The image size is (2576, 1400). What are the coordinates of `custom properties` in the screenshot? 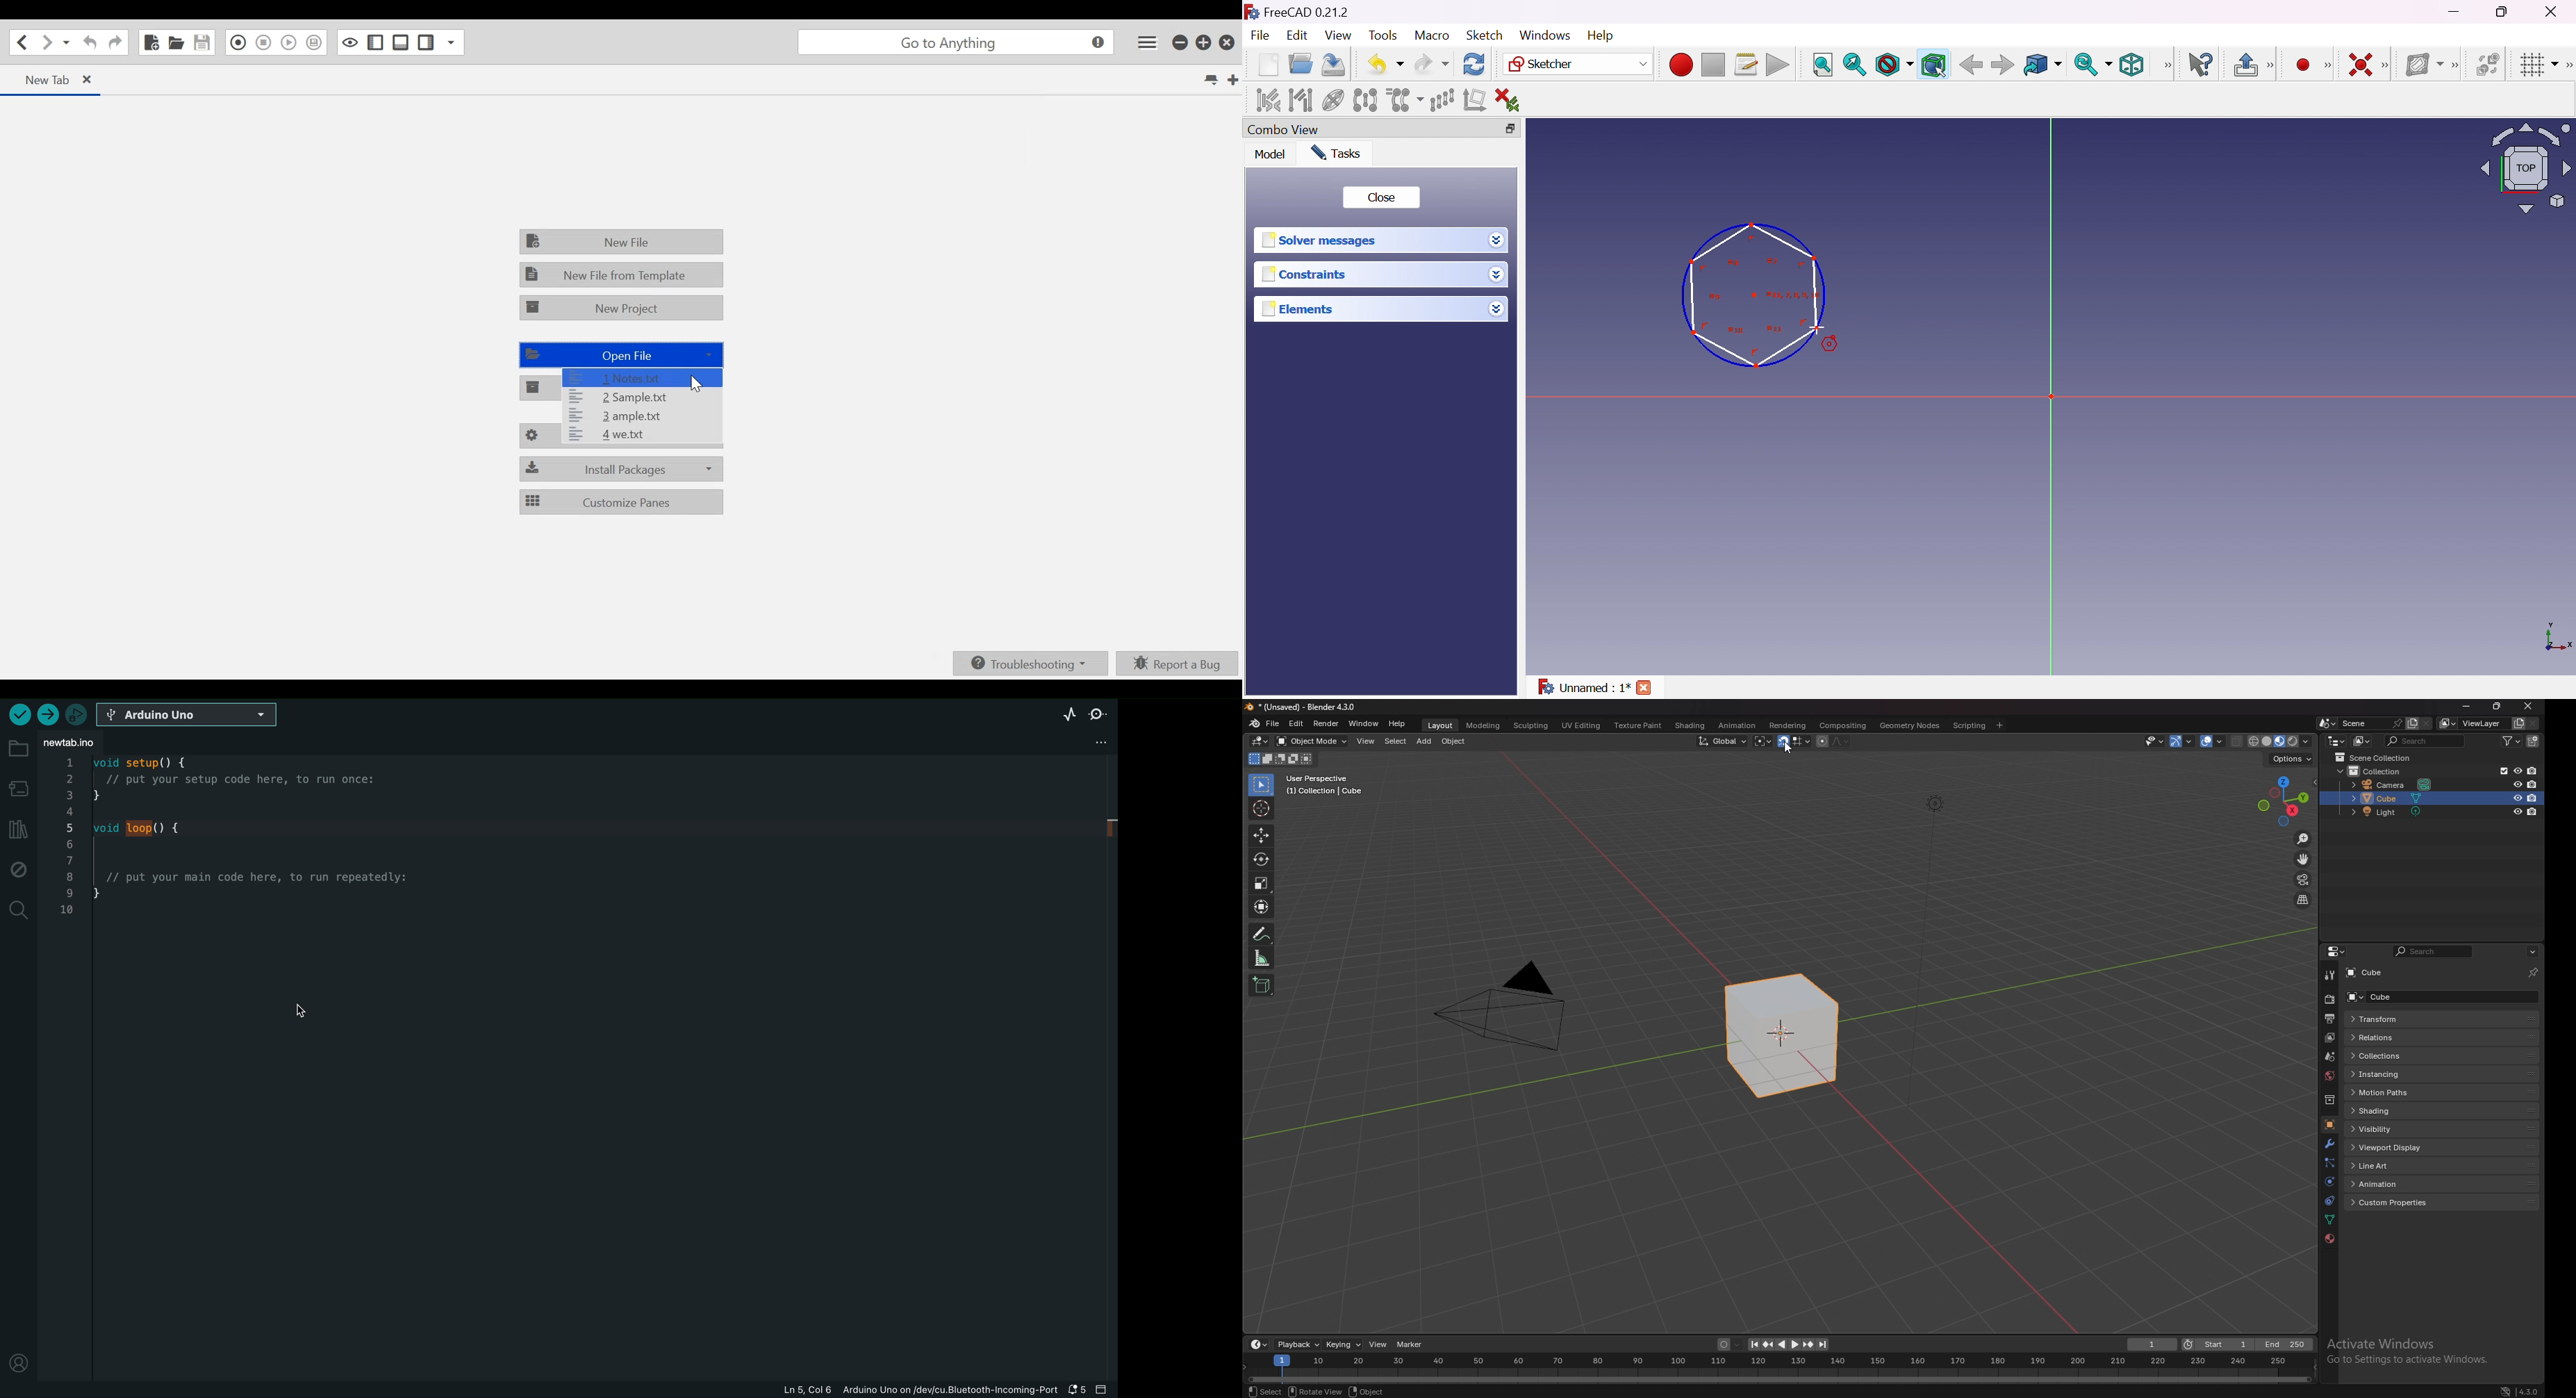 It's located at (2395, 1203).